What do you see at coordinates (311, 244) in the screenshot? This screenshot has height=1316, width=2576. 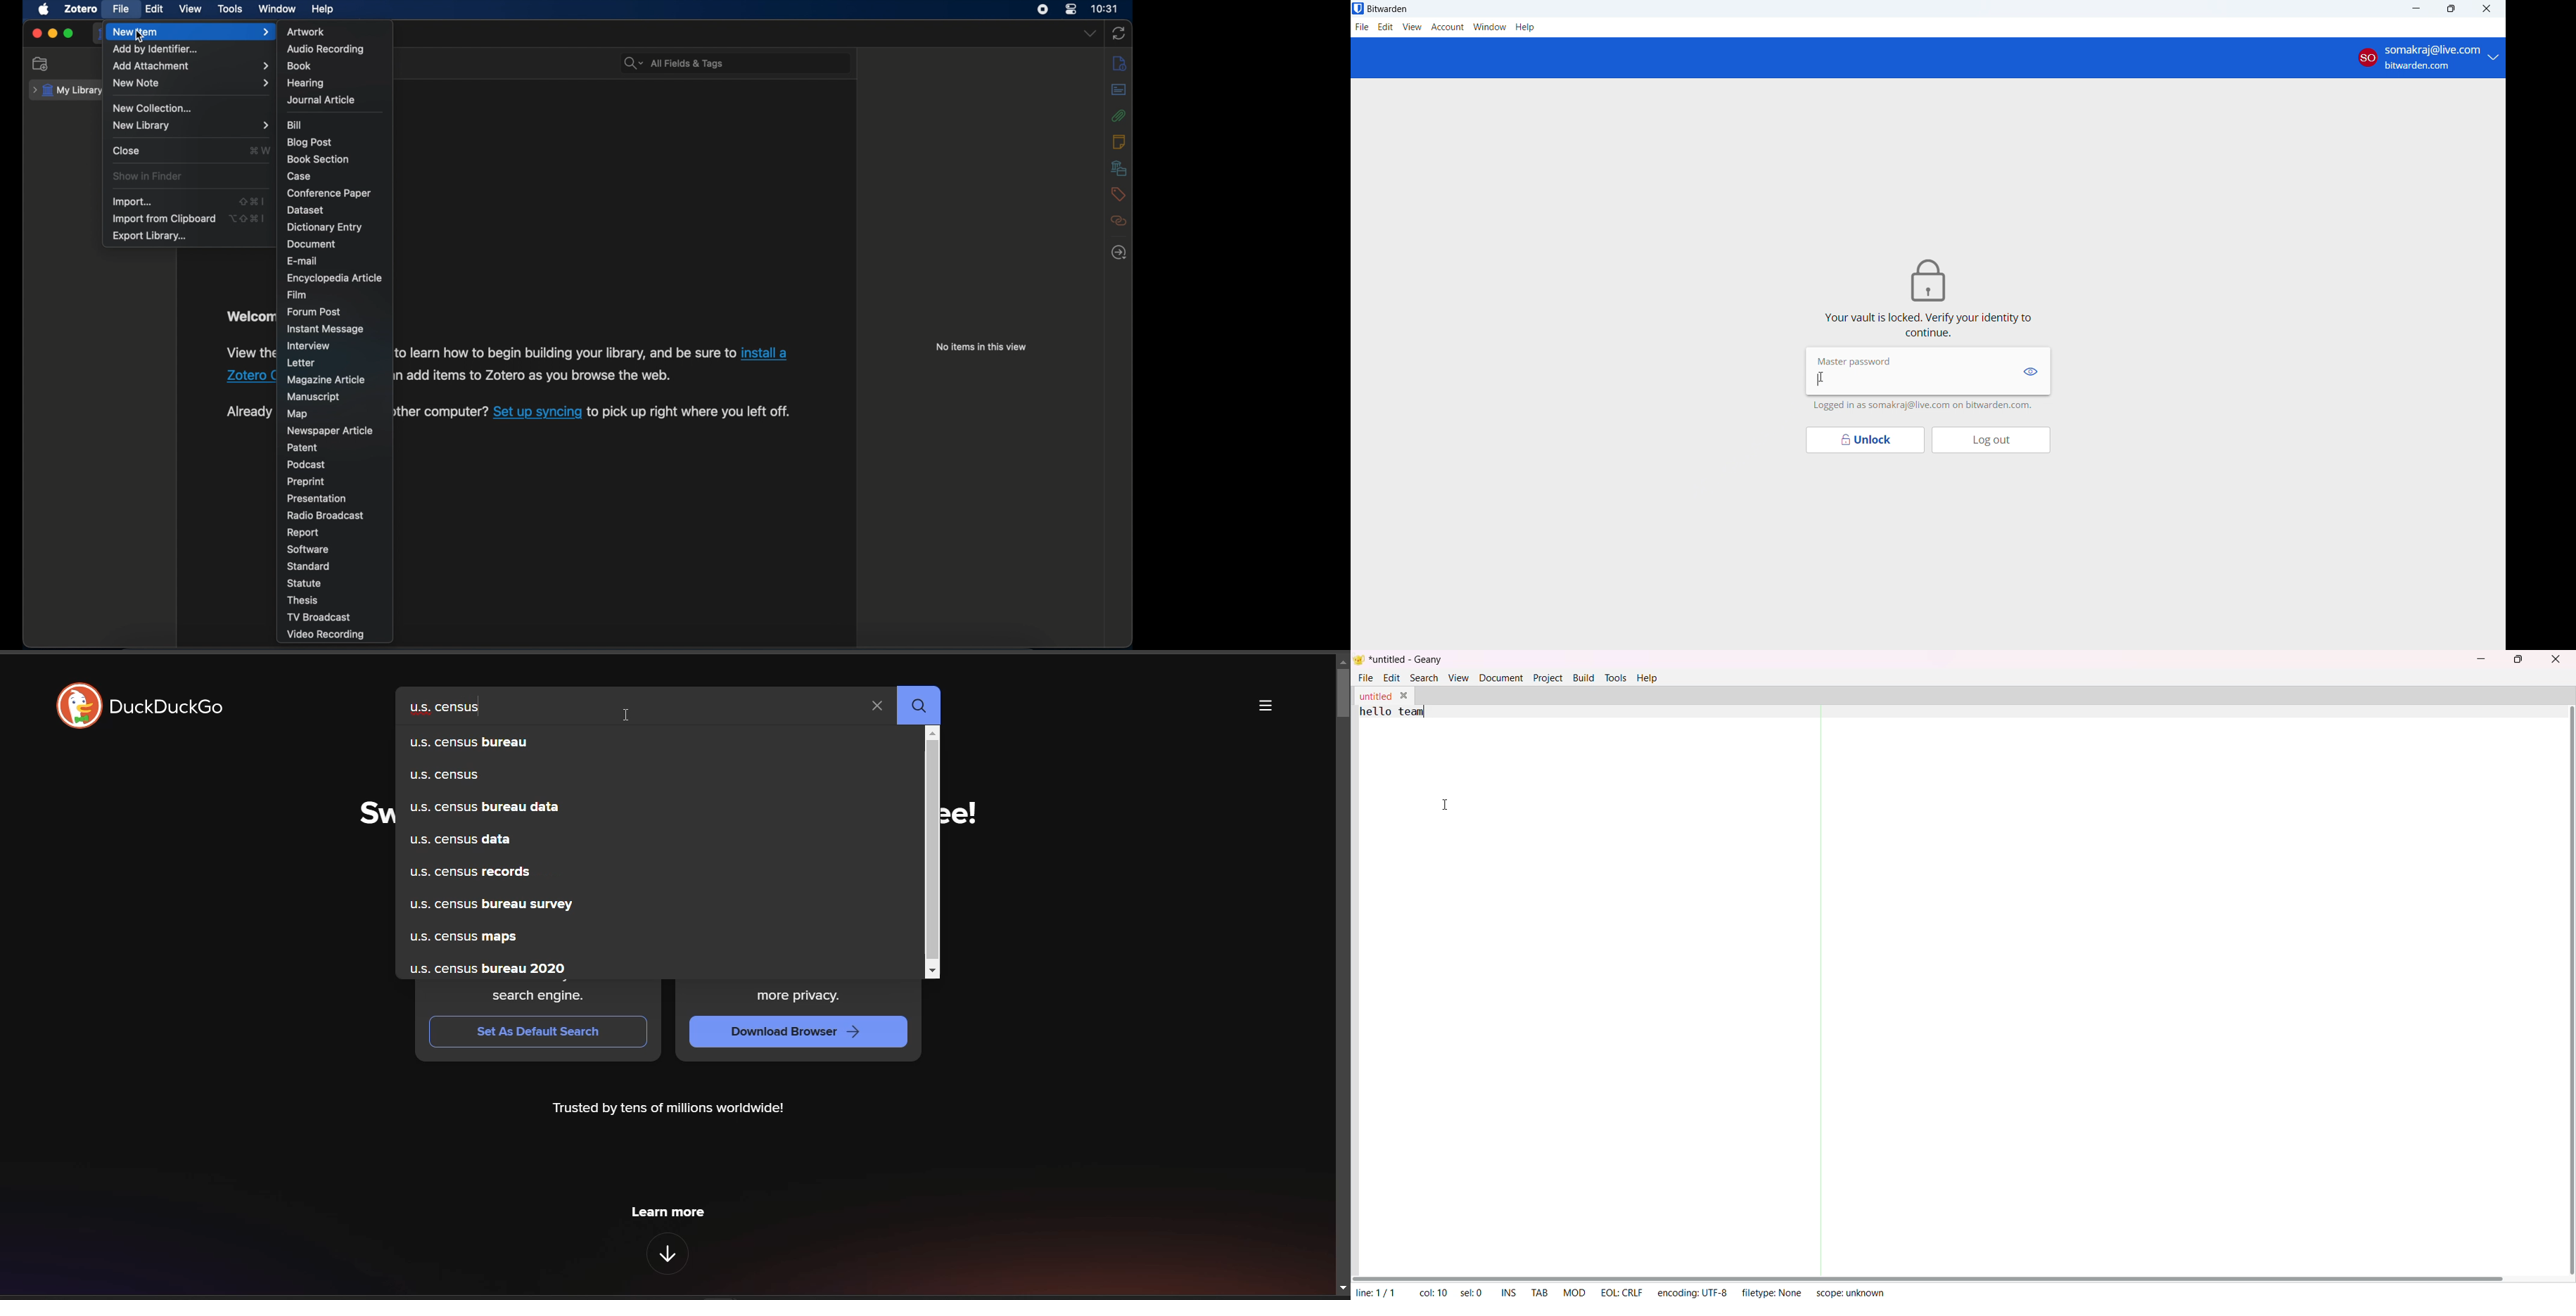 I see `document` at bounding box center [311, 244].